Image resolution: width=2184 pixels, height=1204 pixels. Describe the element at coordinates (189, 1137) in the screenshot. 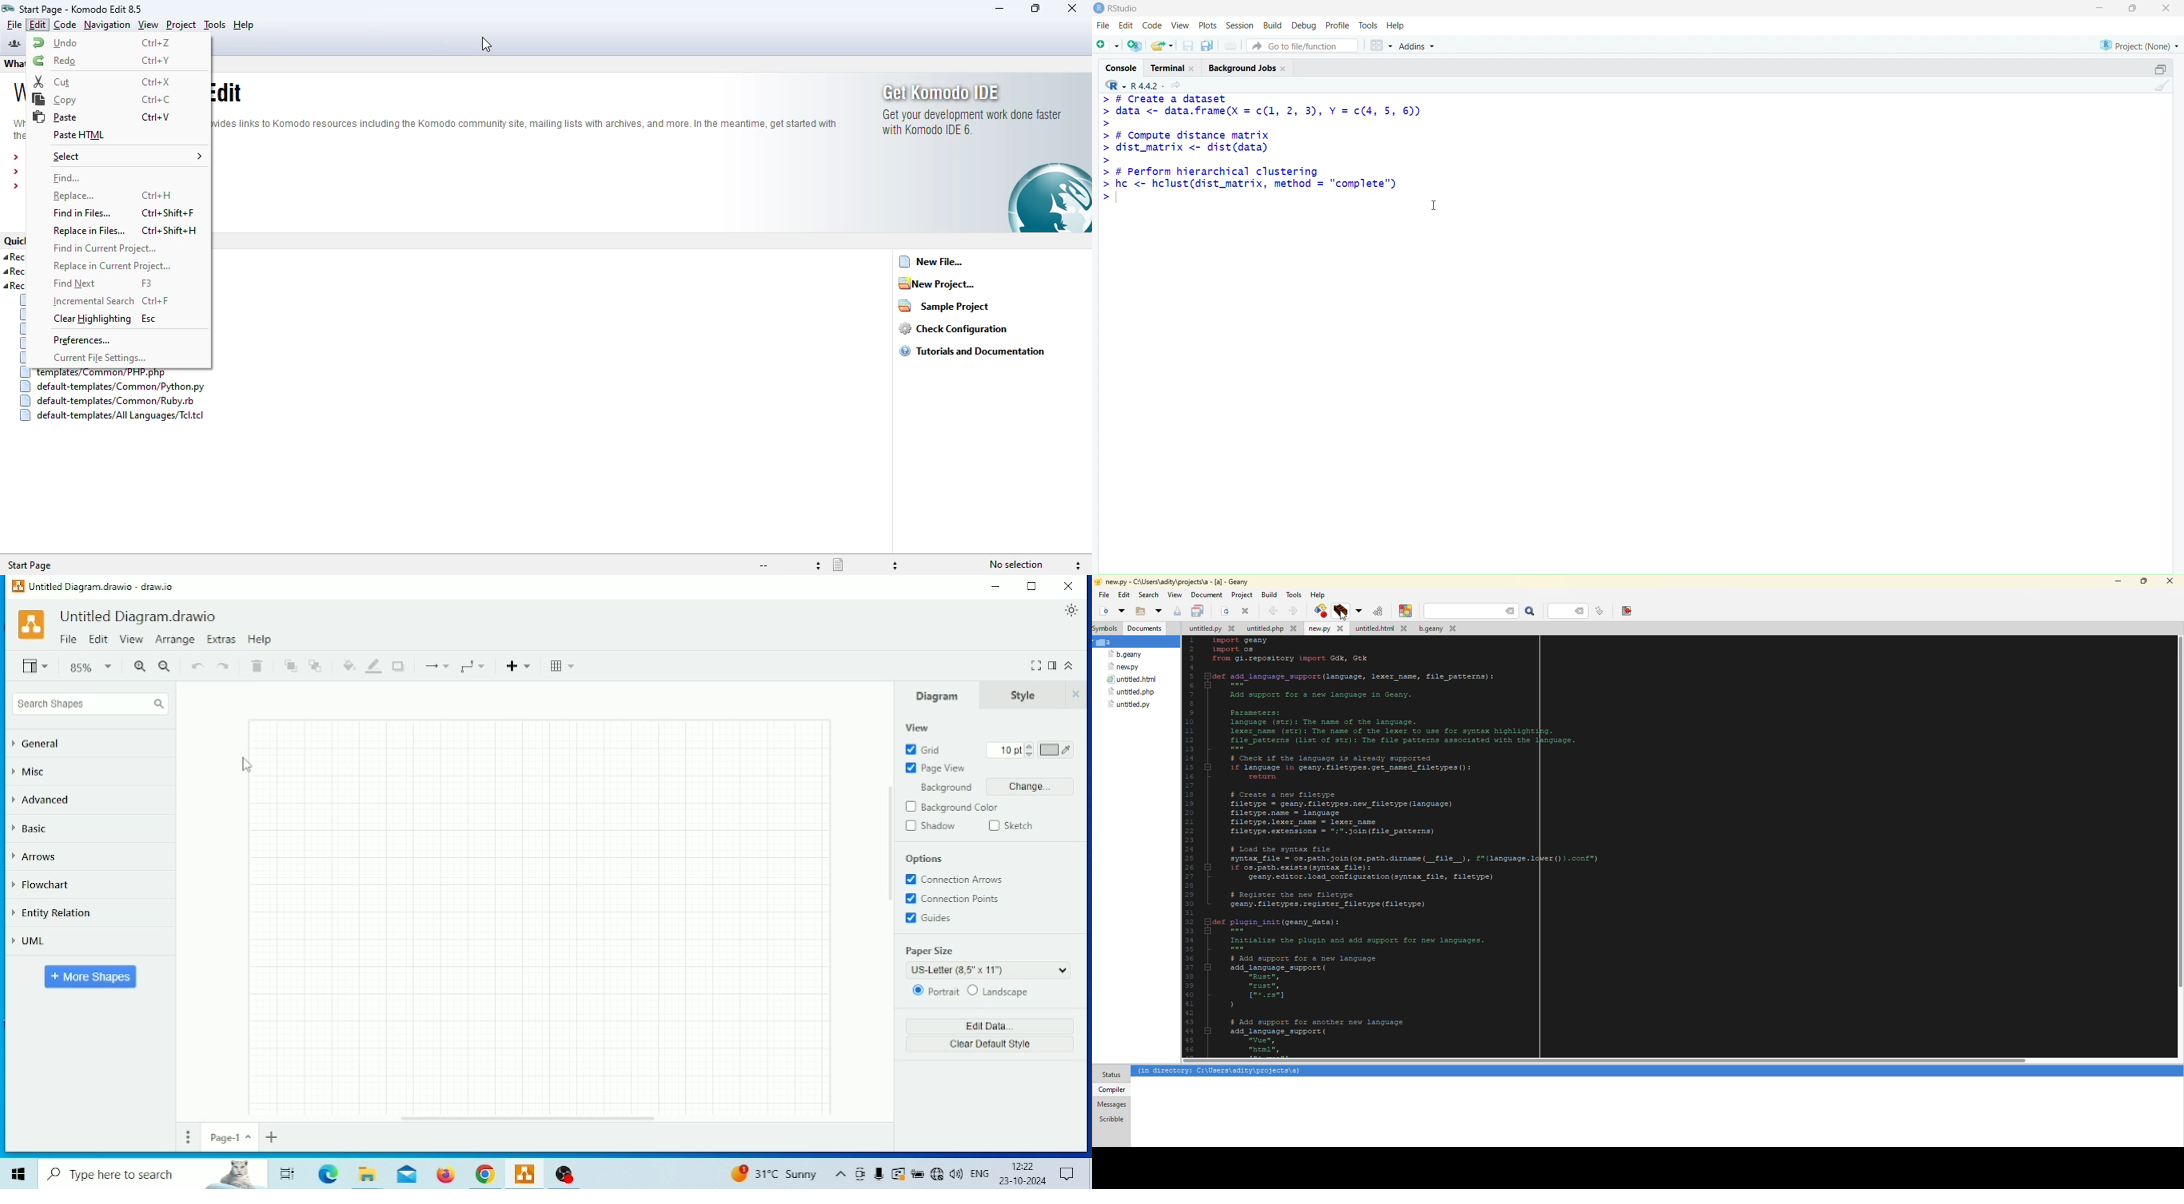

I see `Pages` at that location.